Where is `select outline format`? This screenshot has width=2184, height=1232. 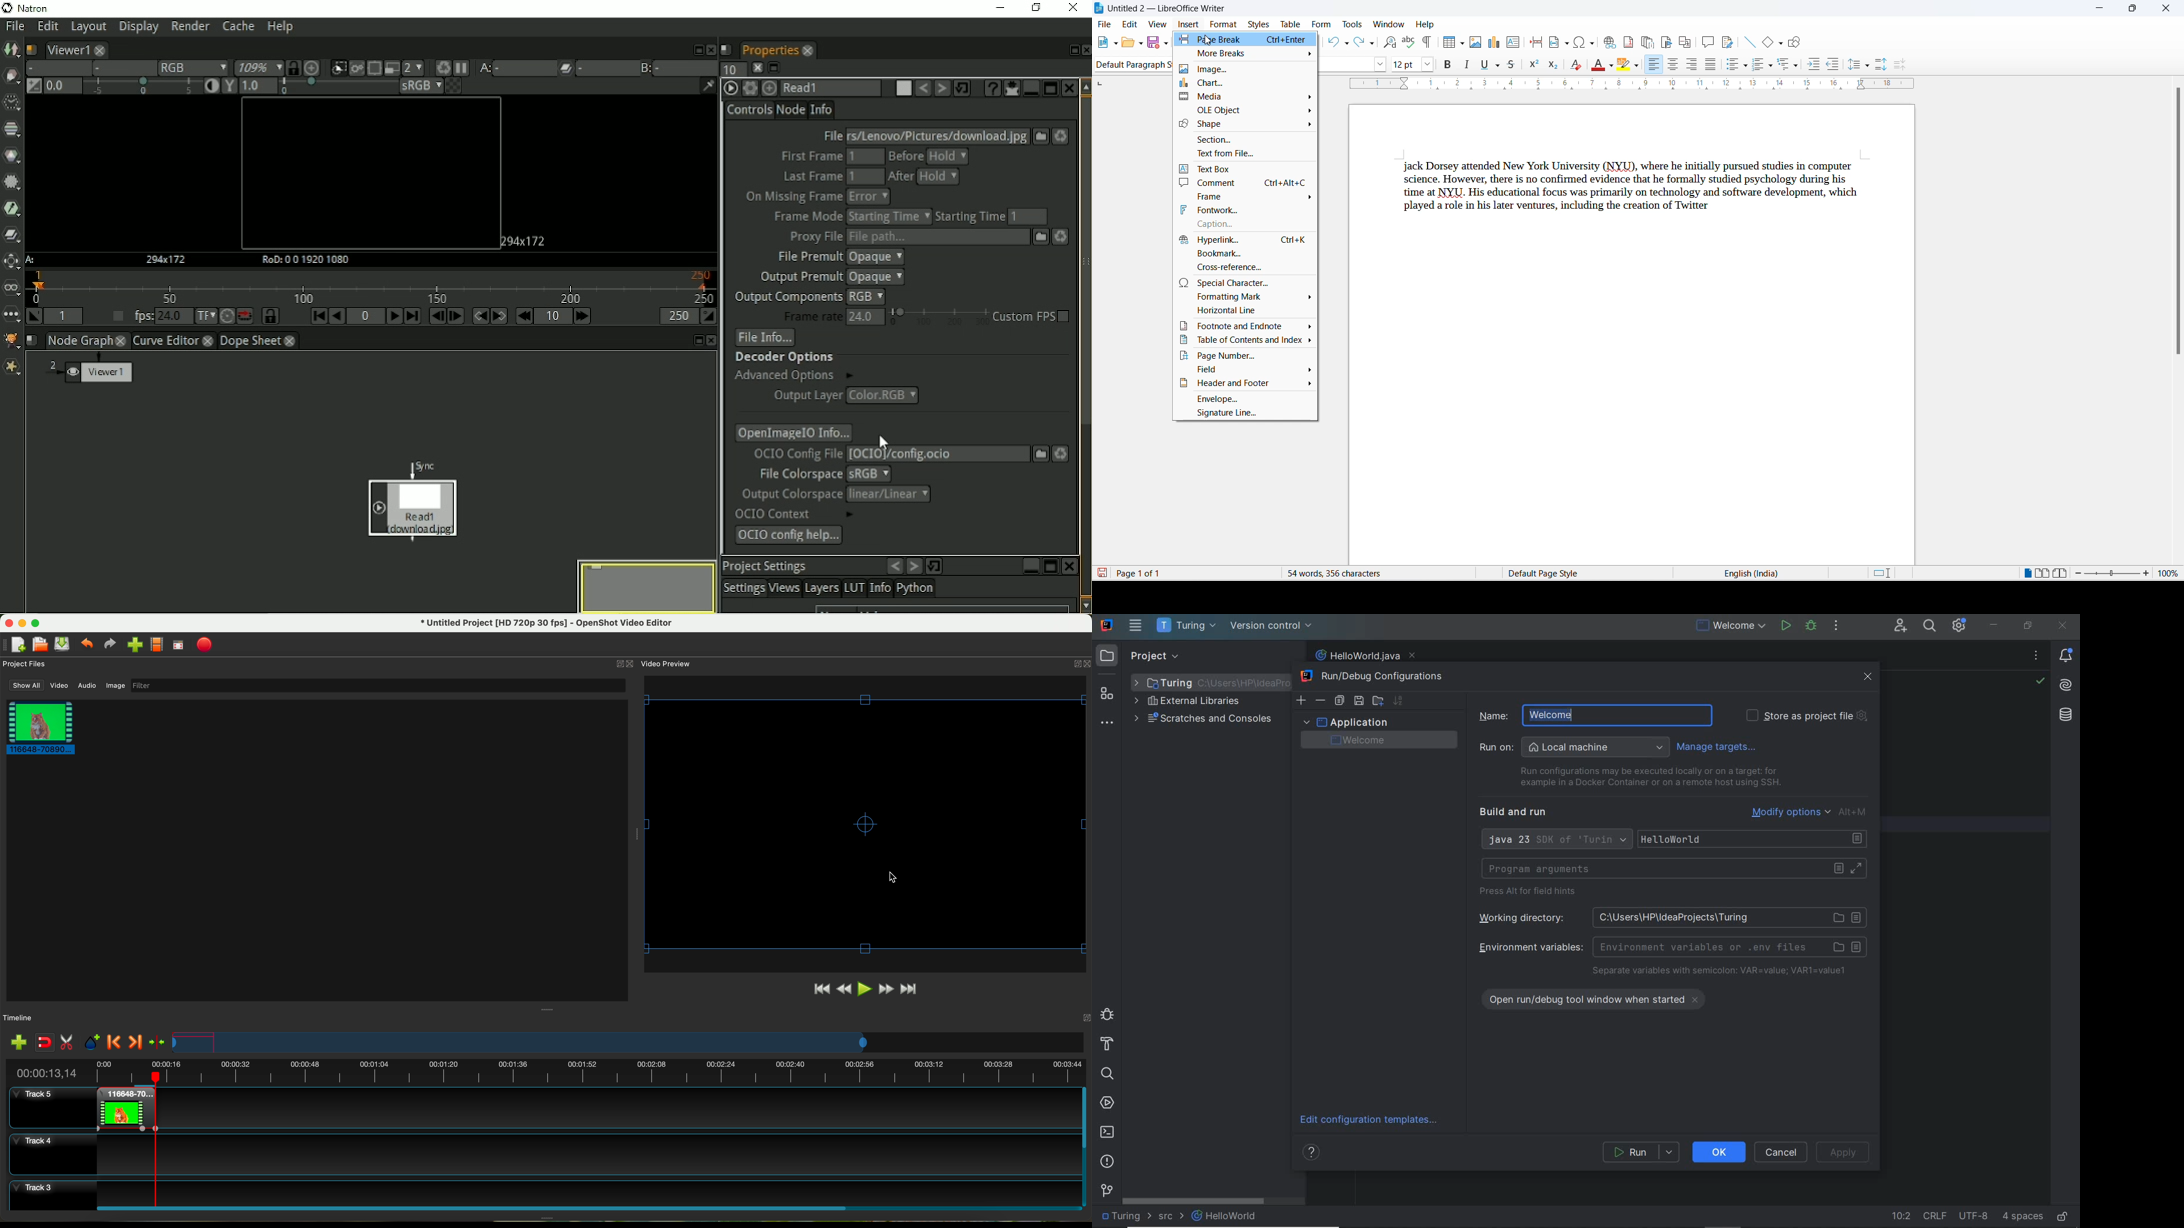 select outline format is located at coordinates (1786, 67).